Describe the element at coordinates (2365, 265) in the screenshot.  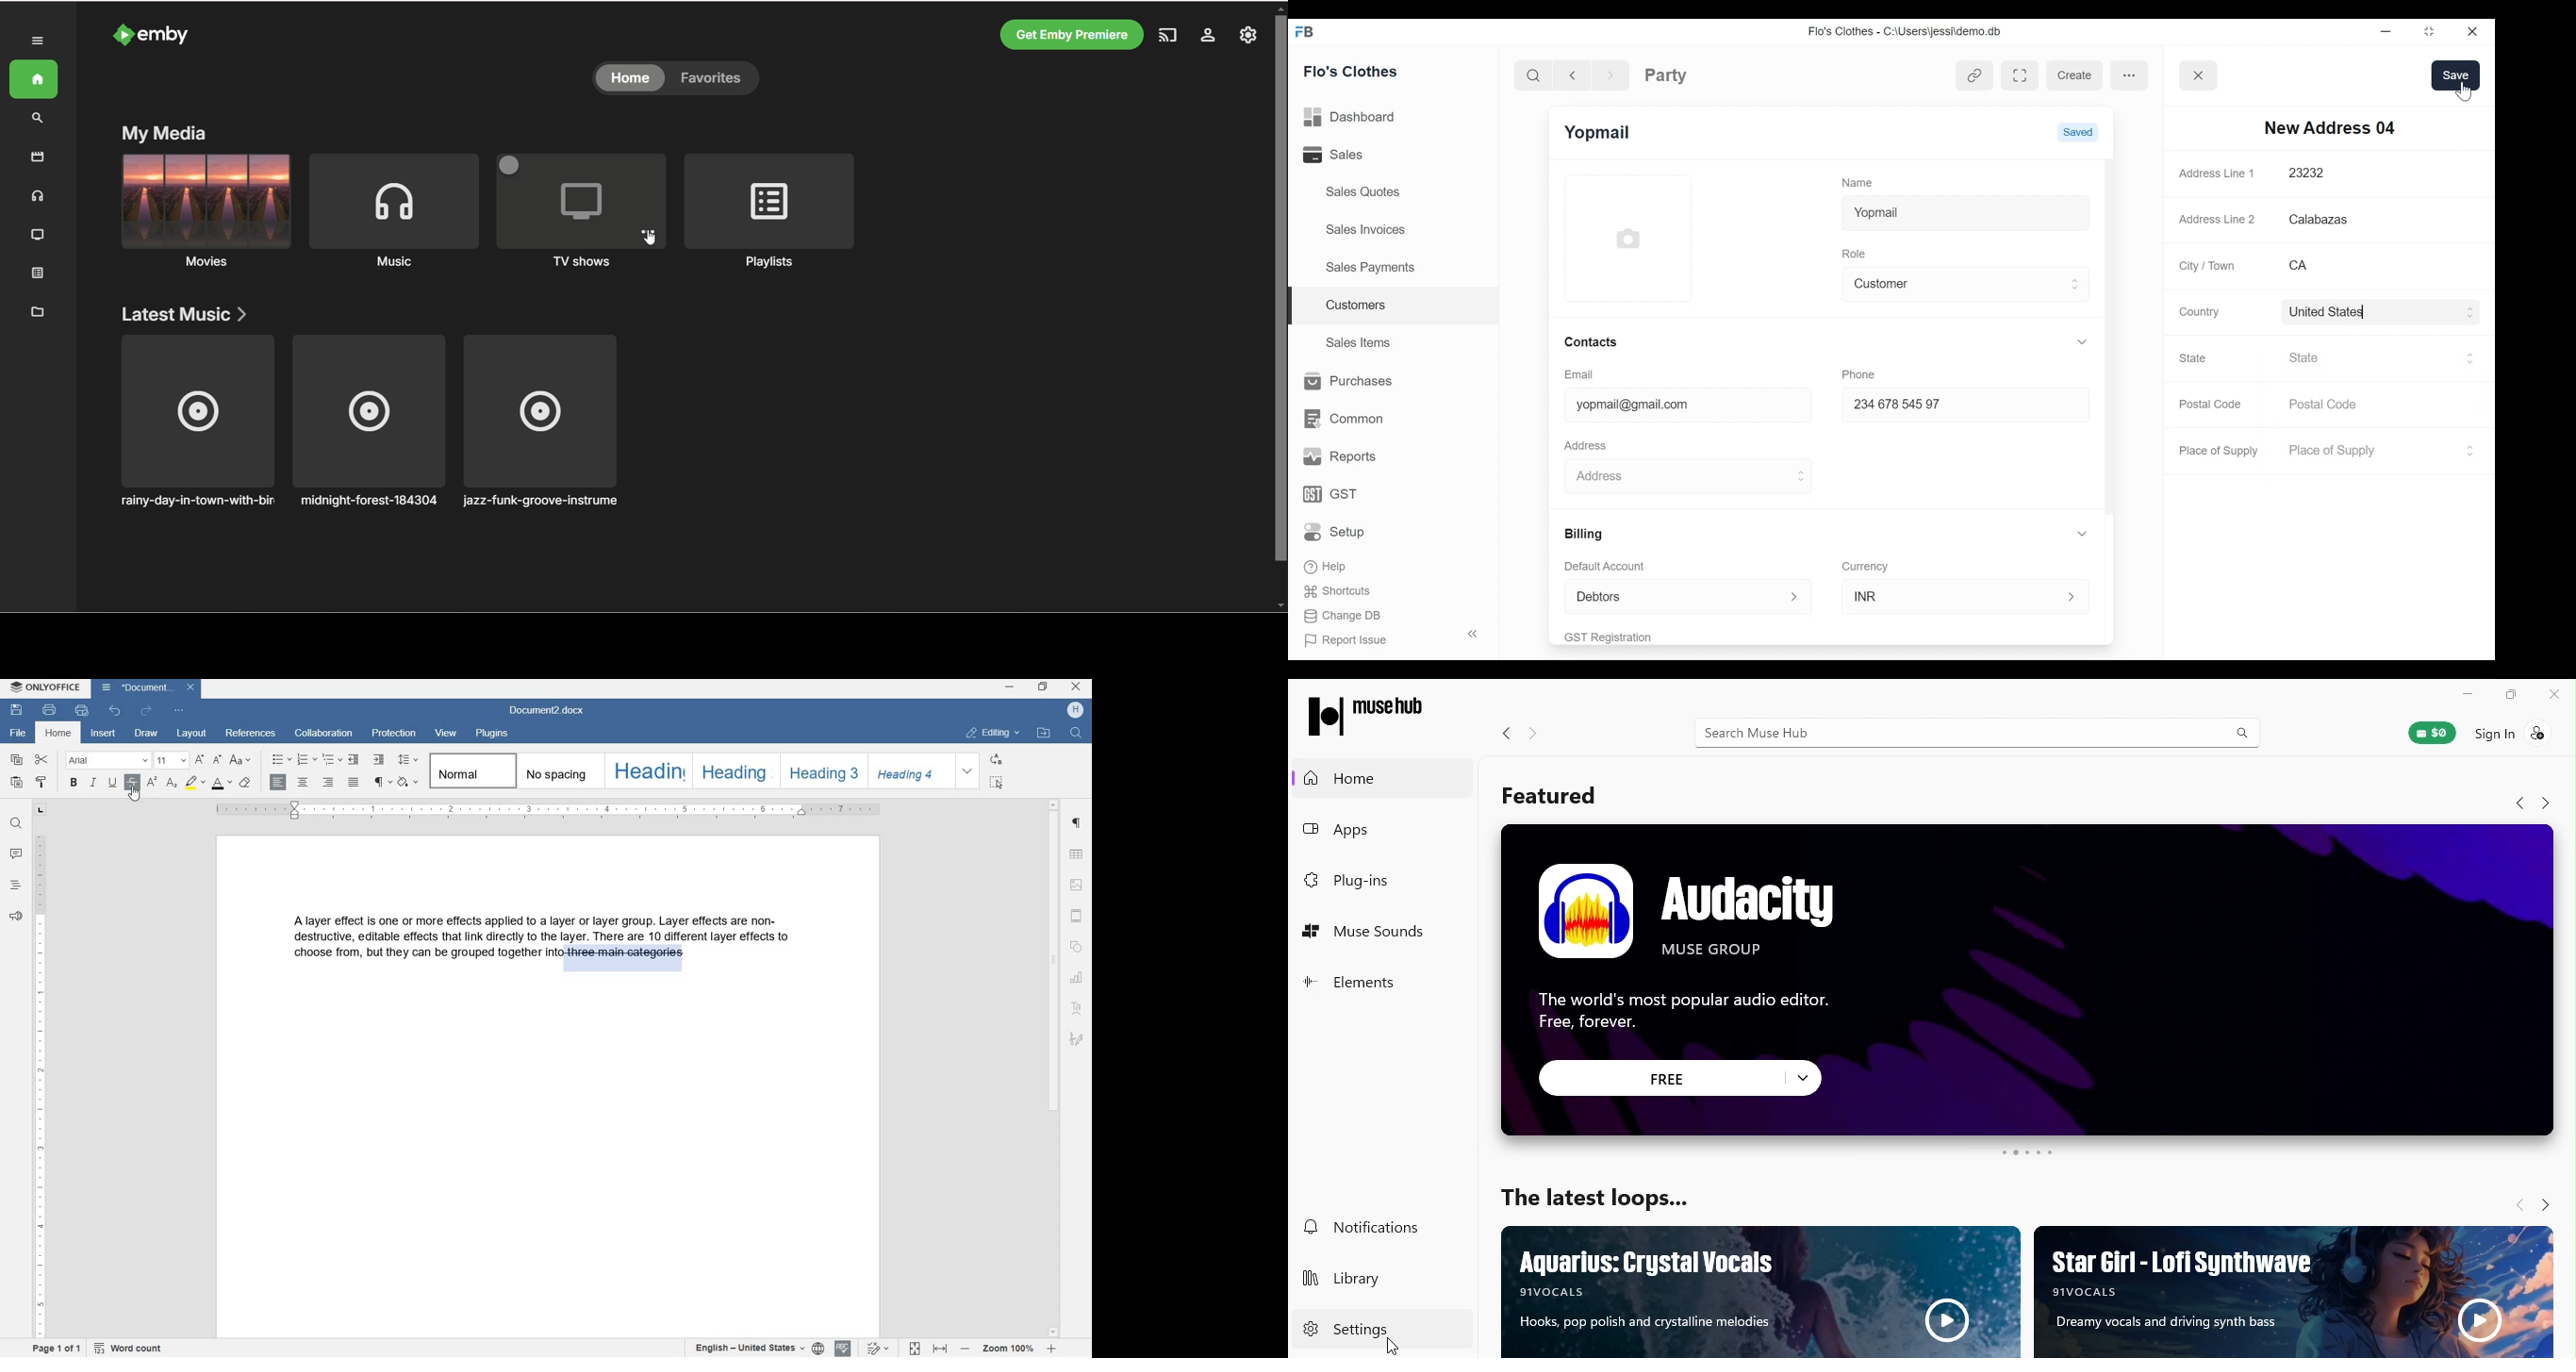
I see `CA` at that location.